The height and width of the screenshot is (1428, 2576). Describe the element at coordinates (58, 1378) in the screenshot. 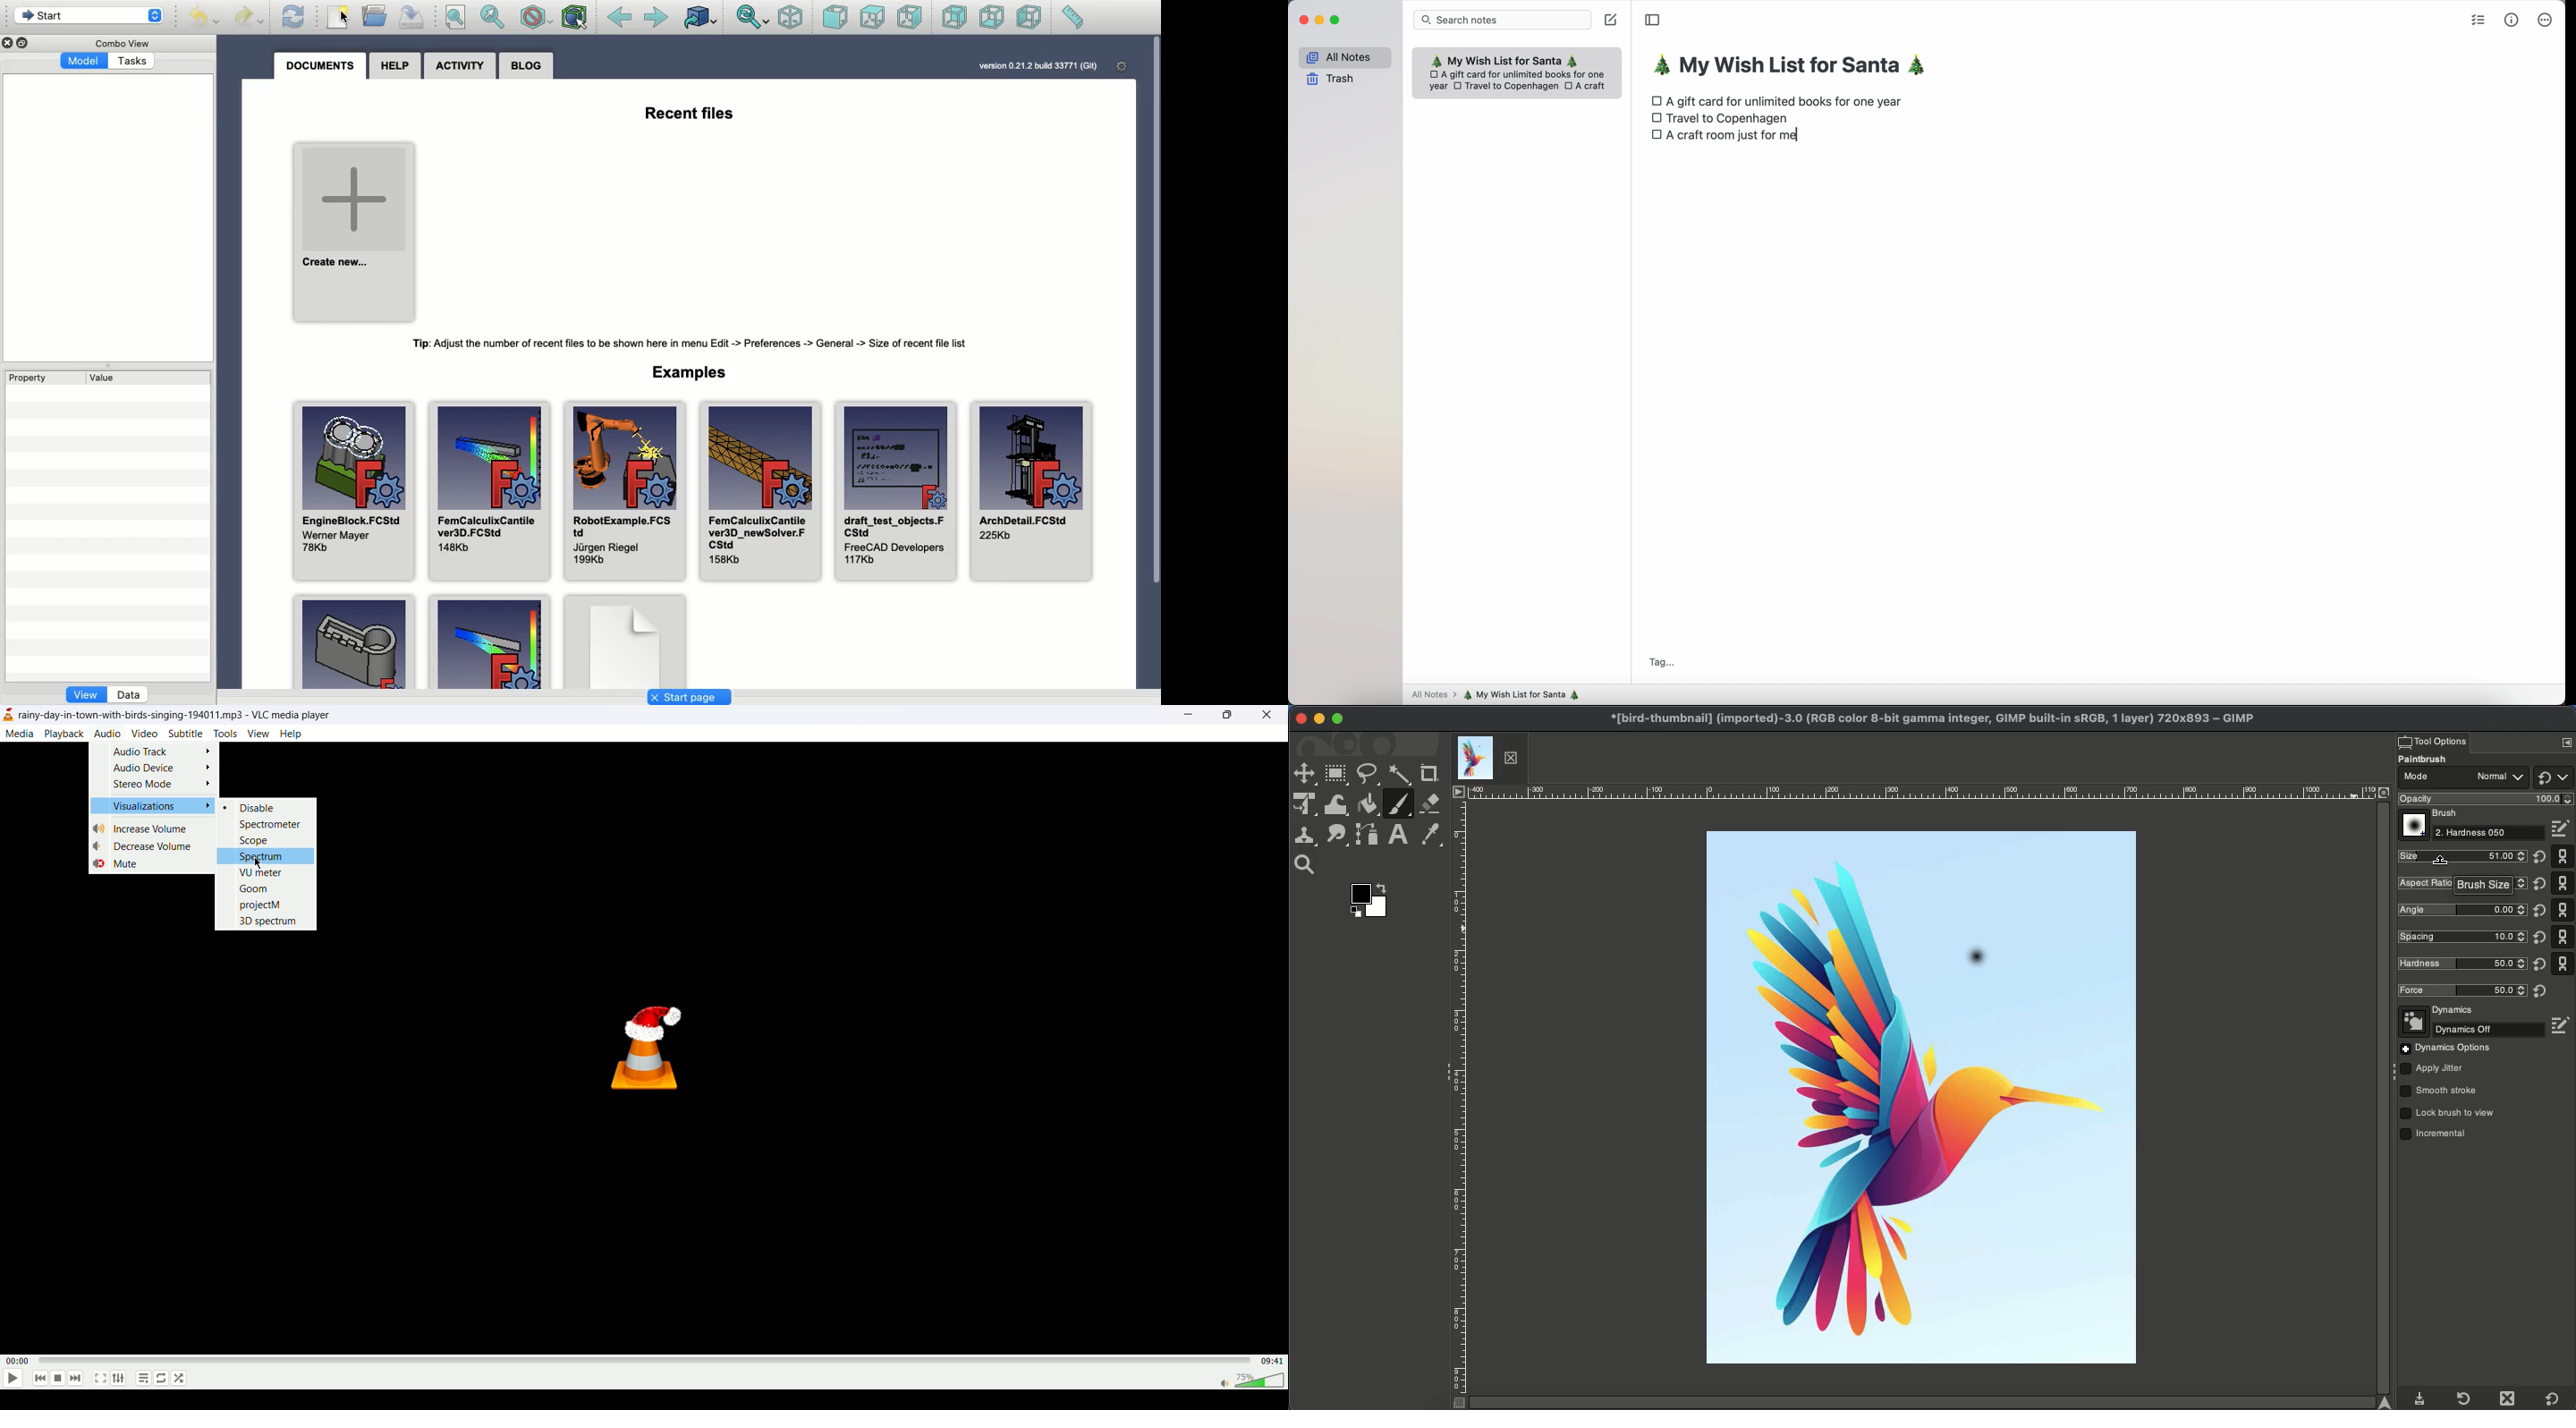

I see `stop` at that location.